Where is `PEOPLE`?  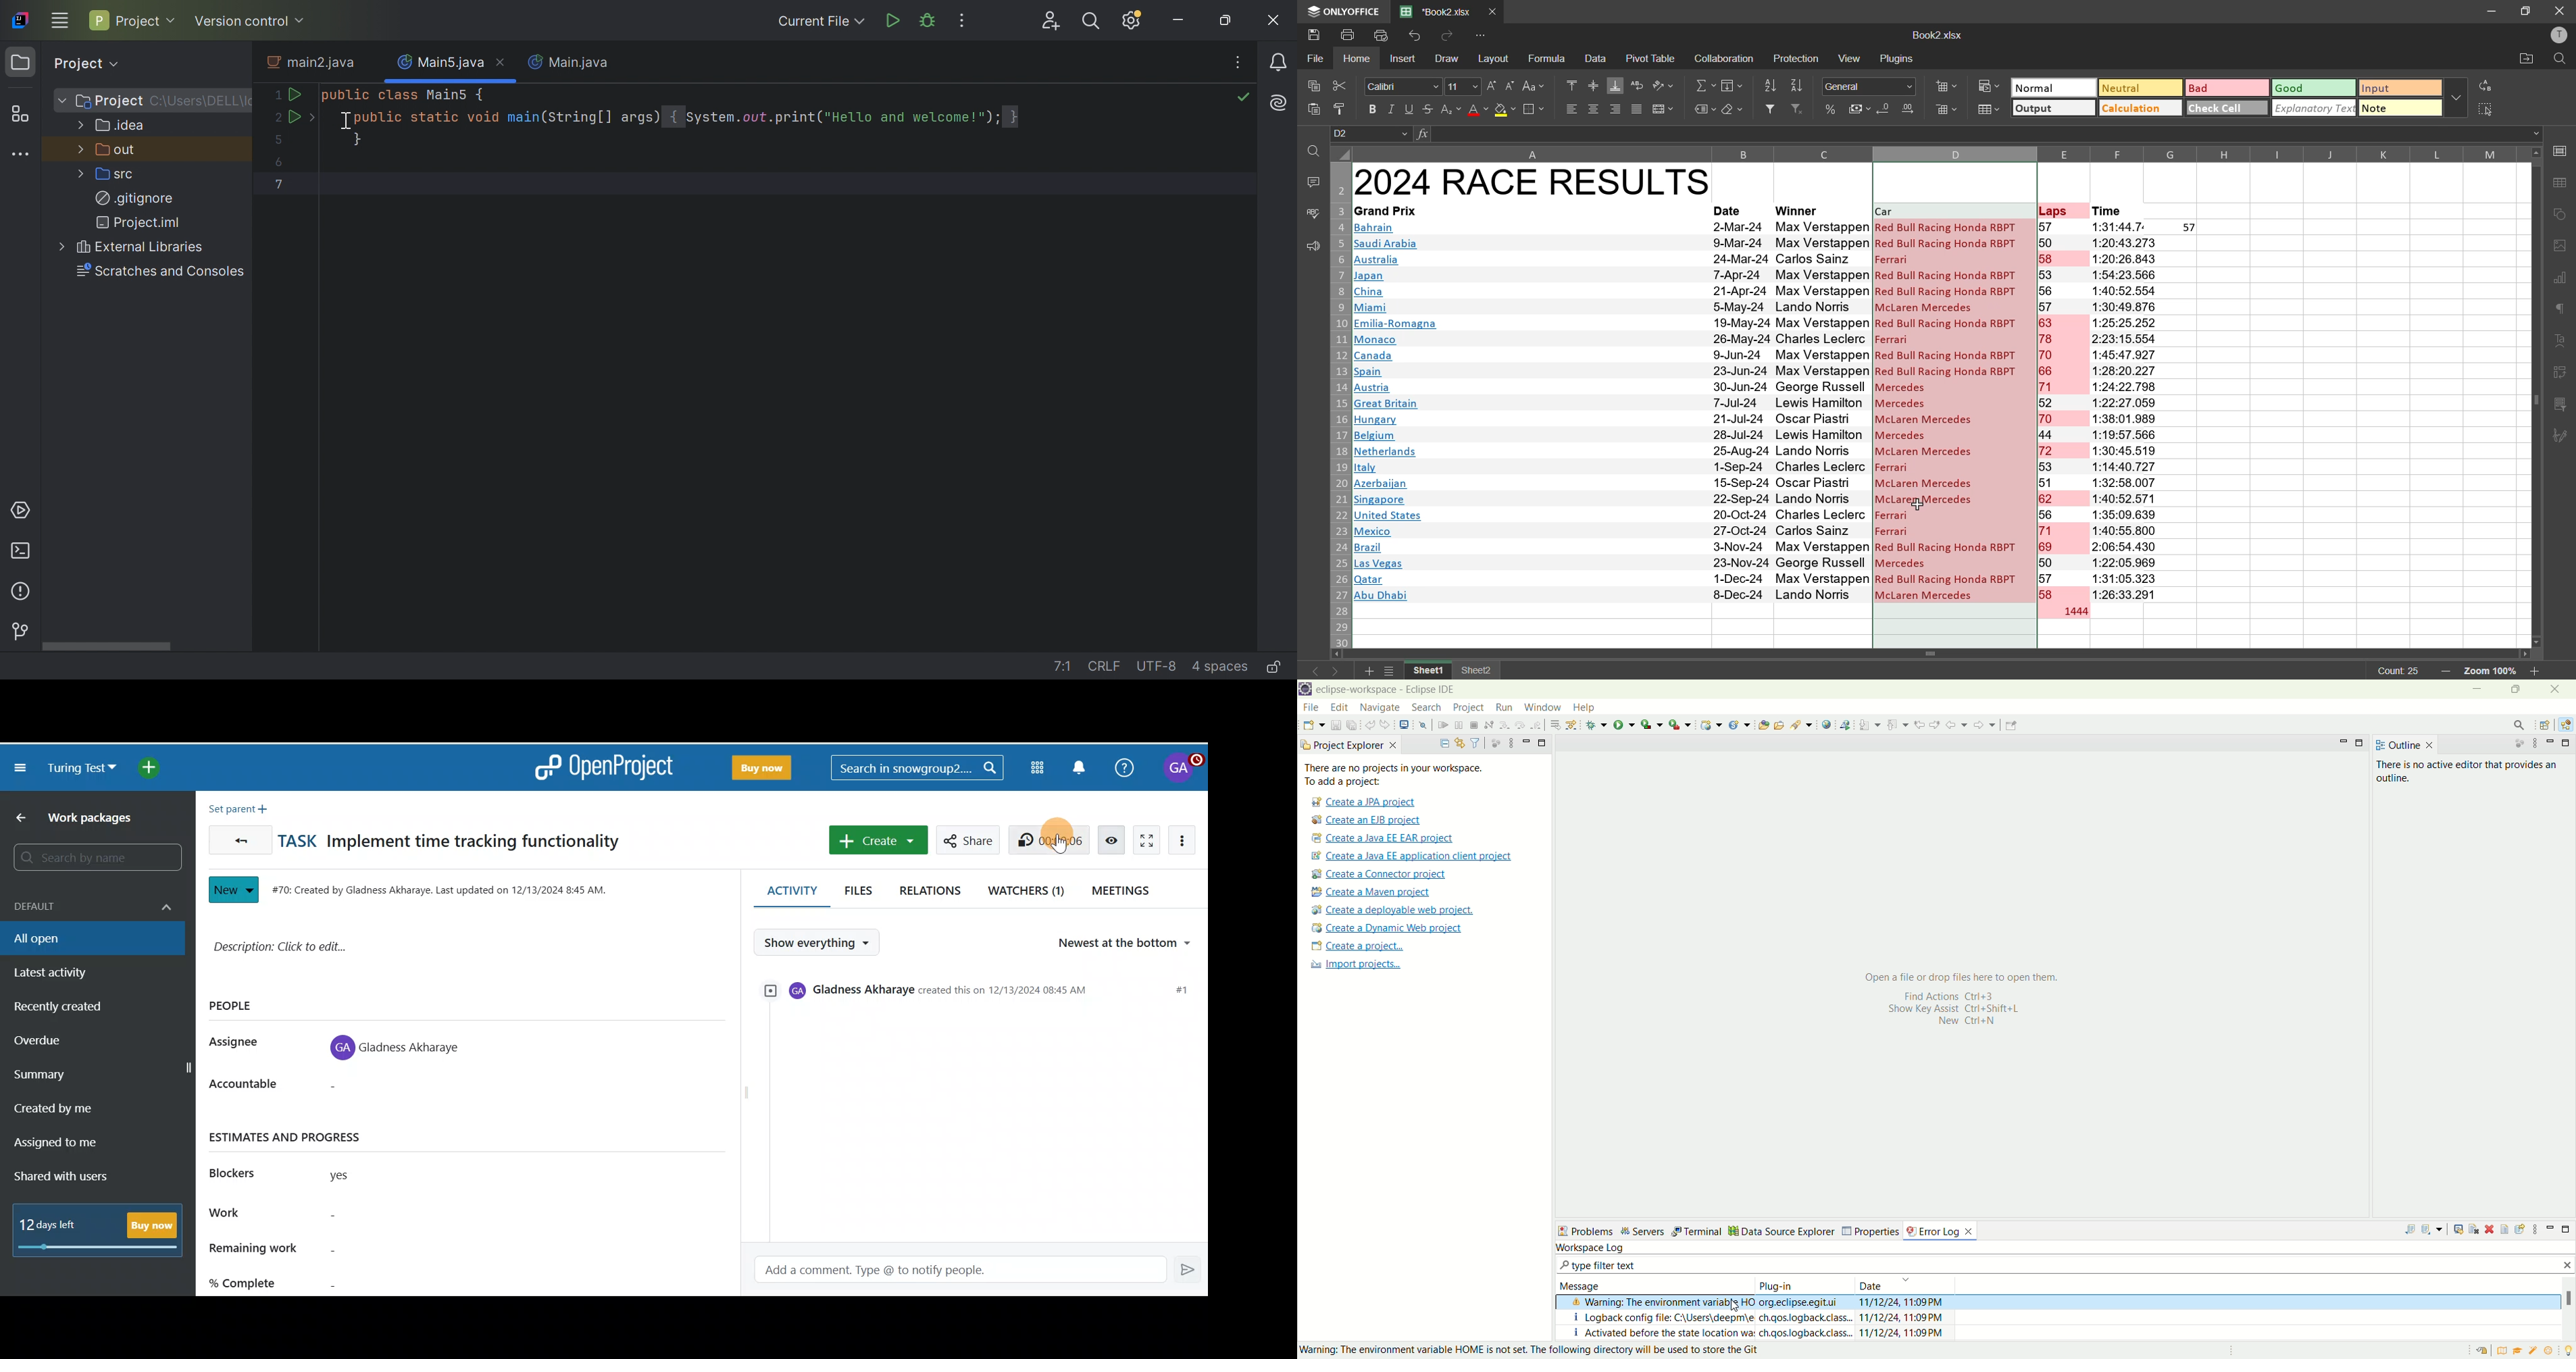 PEOPLE is located at coordinates (239, 1006).